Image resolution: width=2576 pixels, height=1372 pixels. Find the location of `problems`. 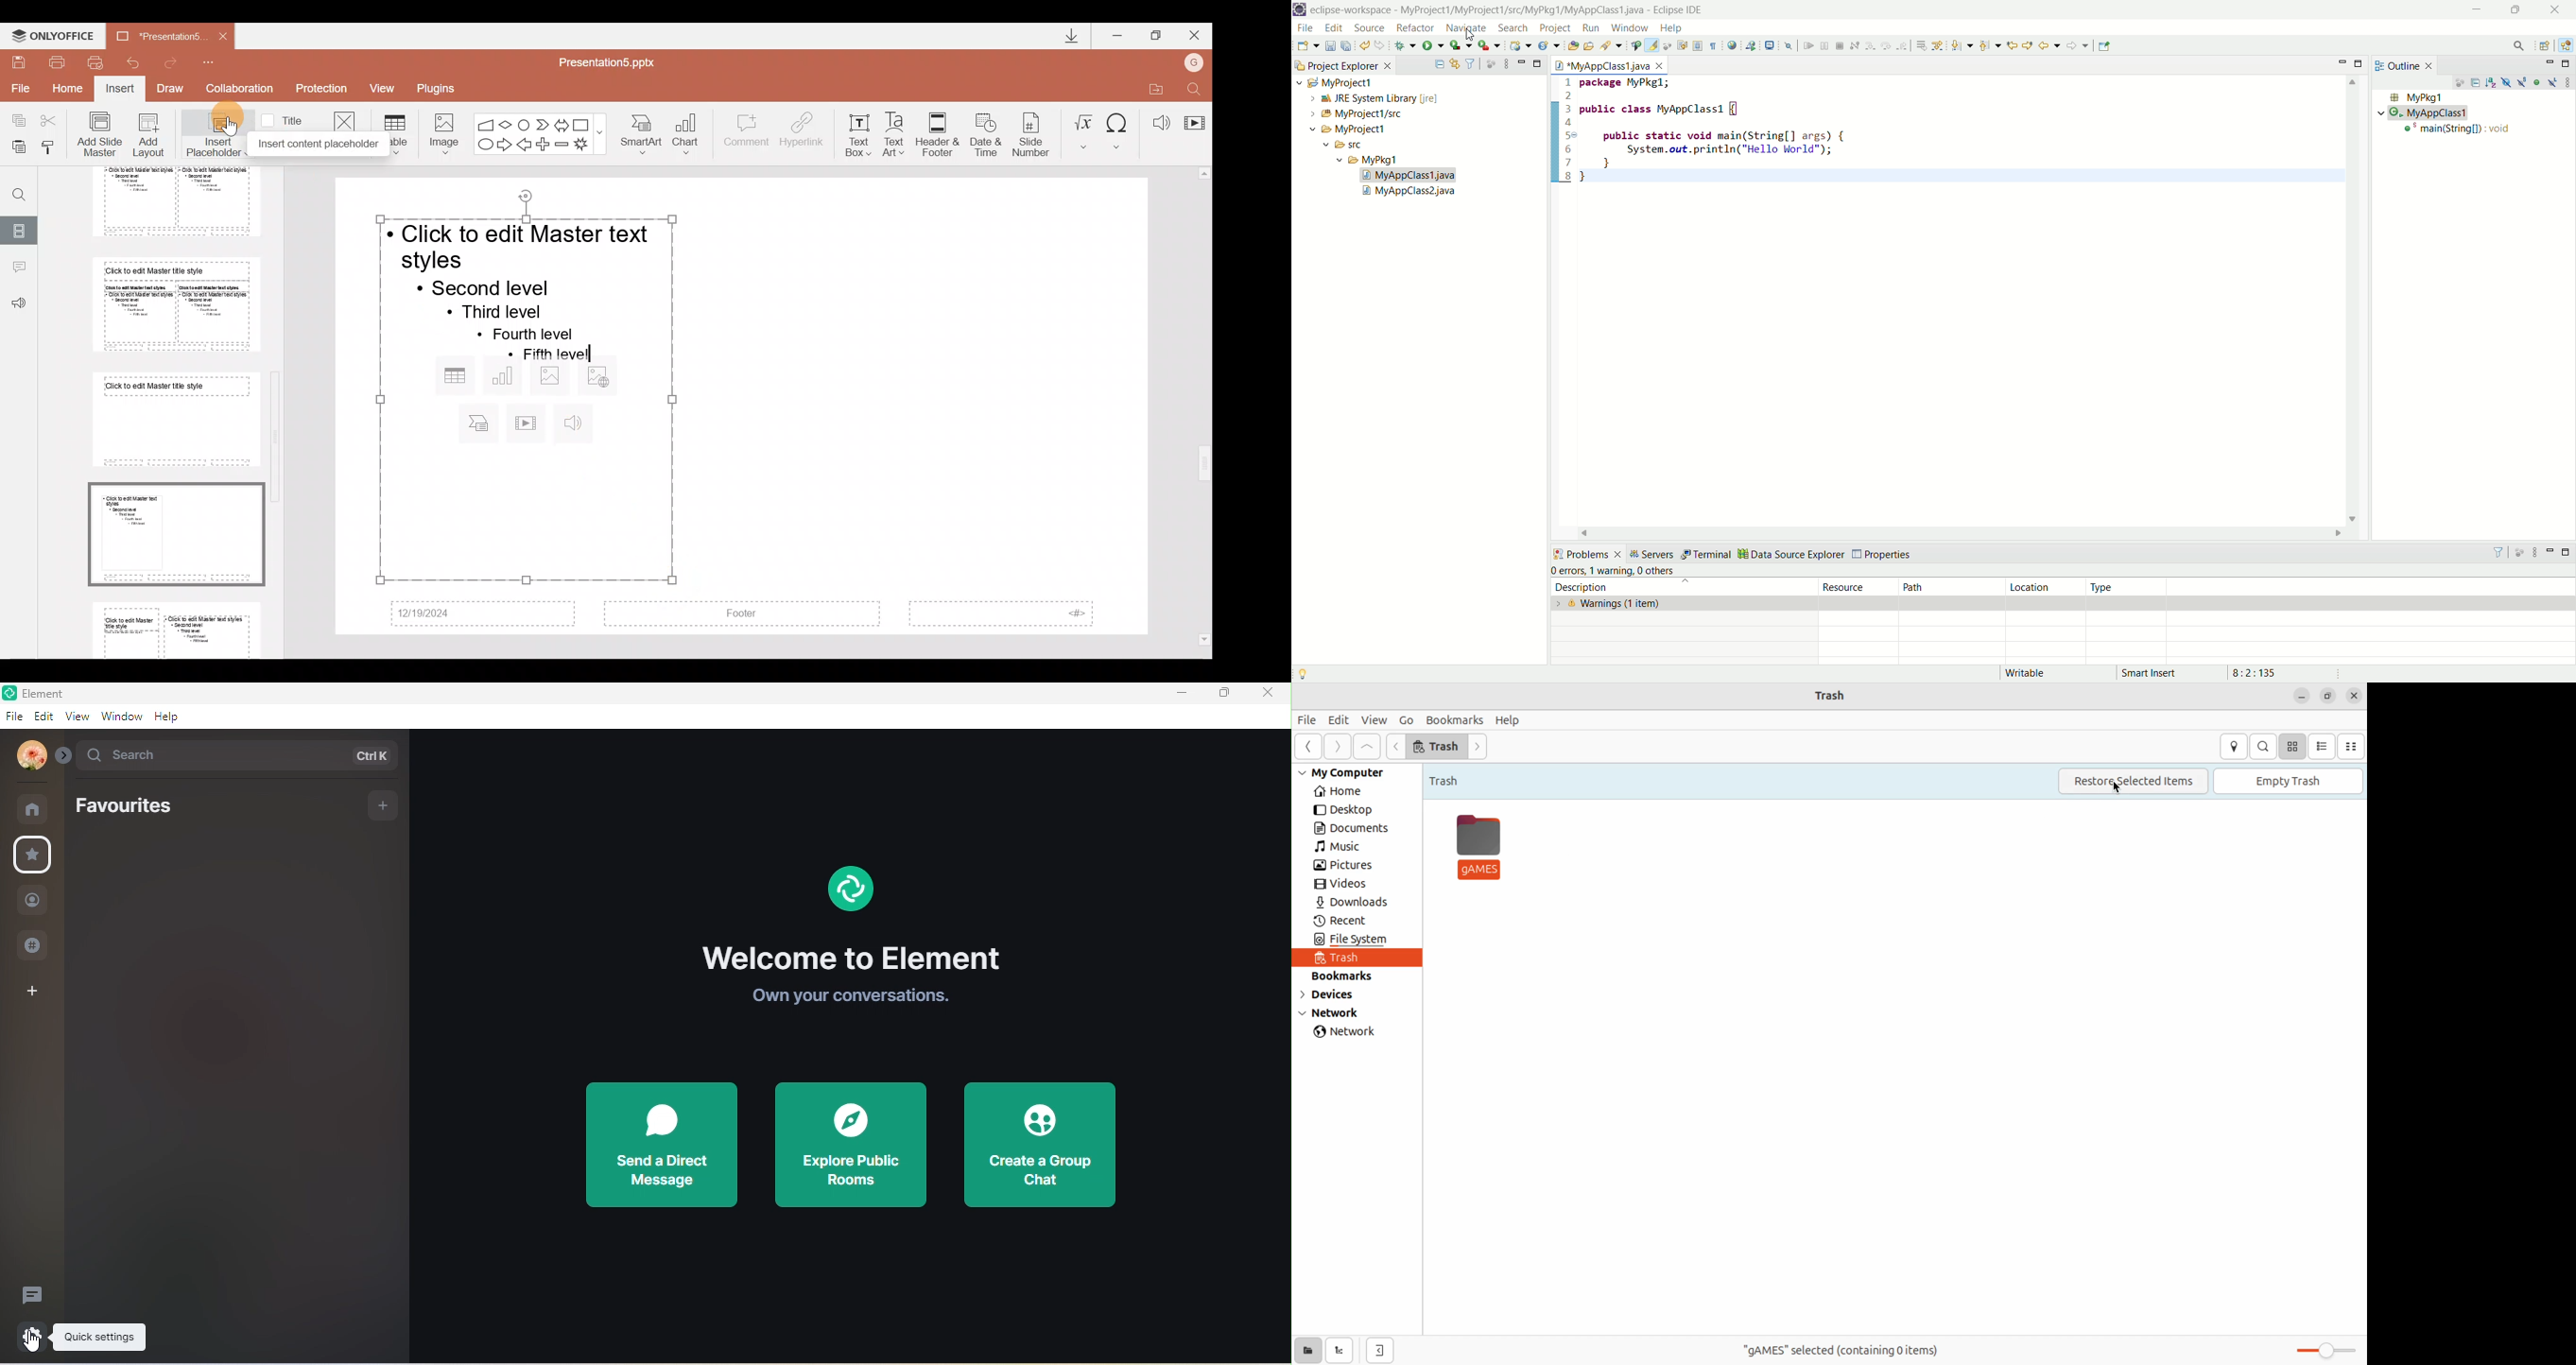

problems is located at coordinates (1586, 553).